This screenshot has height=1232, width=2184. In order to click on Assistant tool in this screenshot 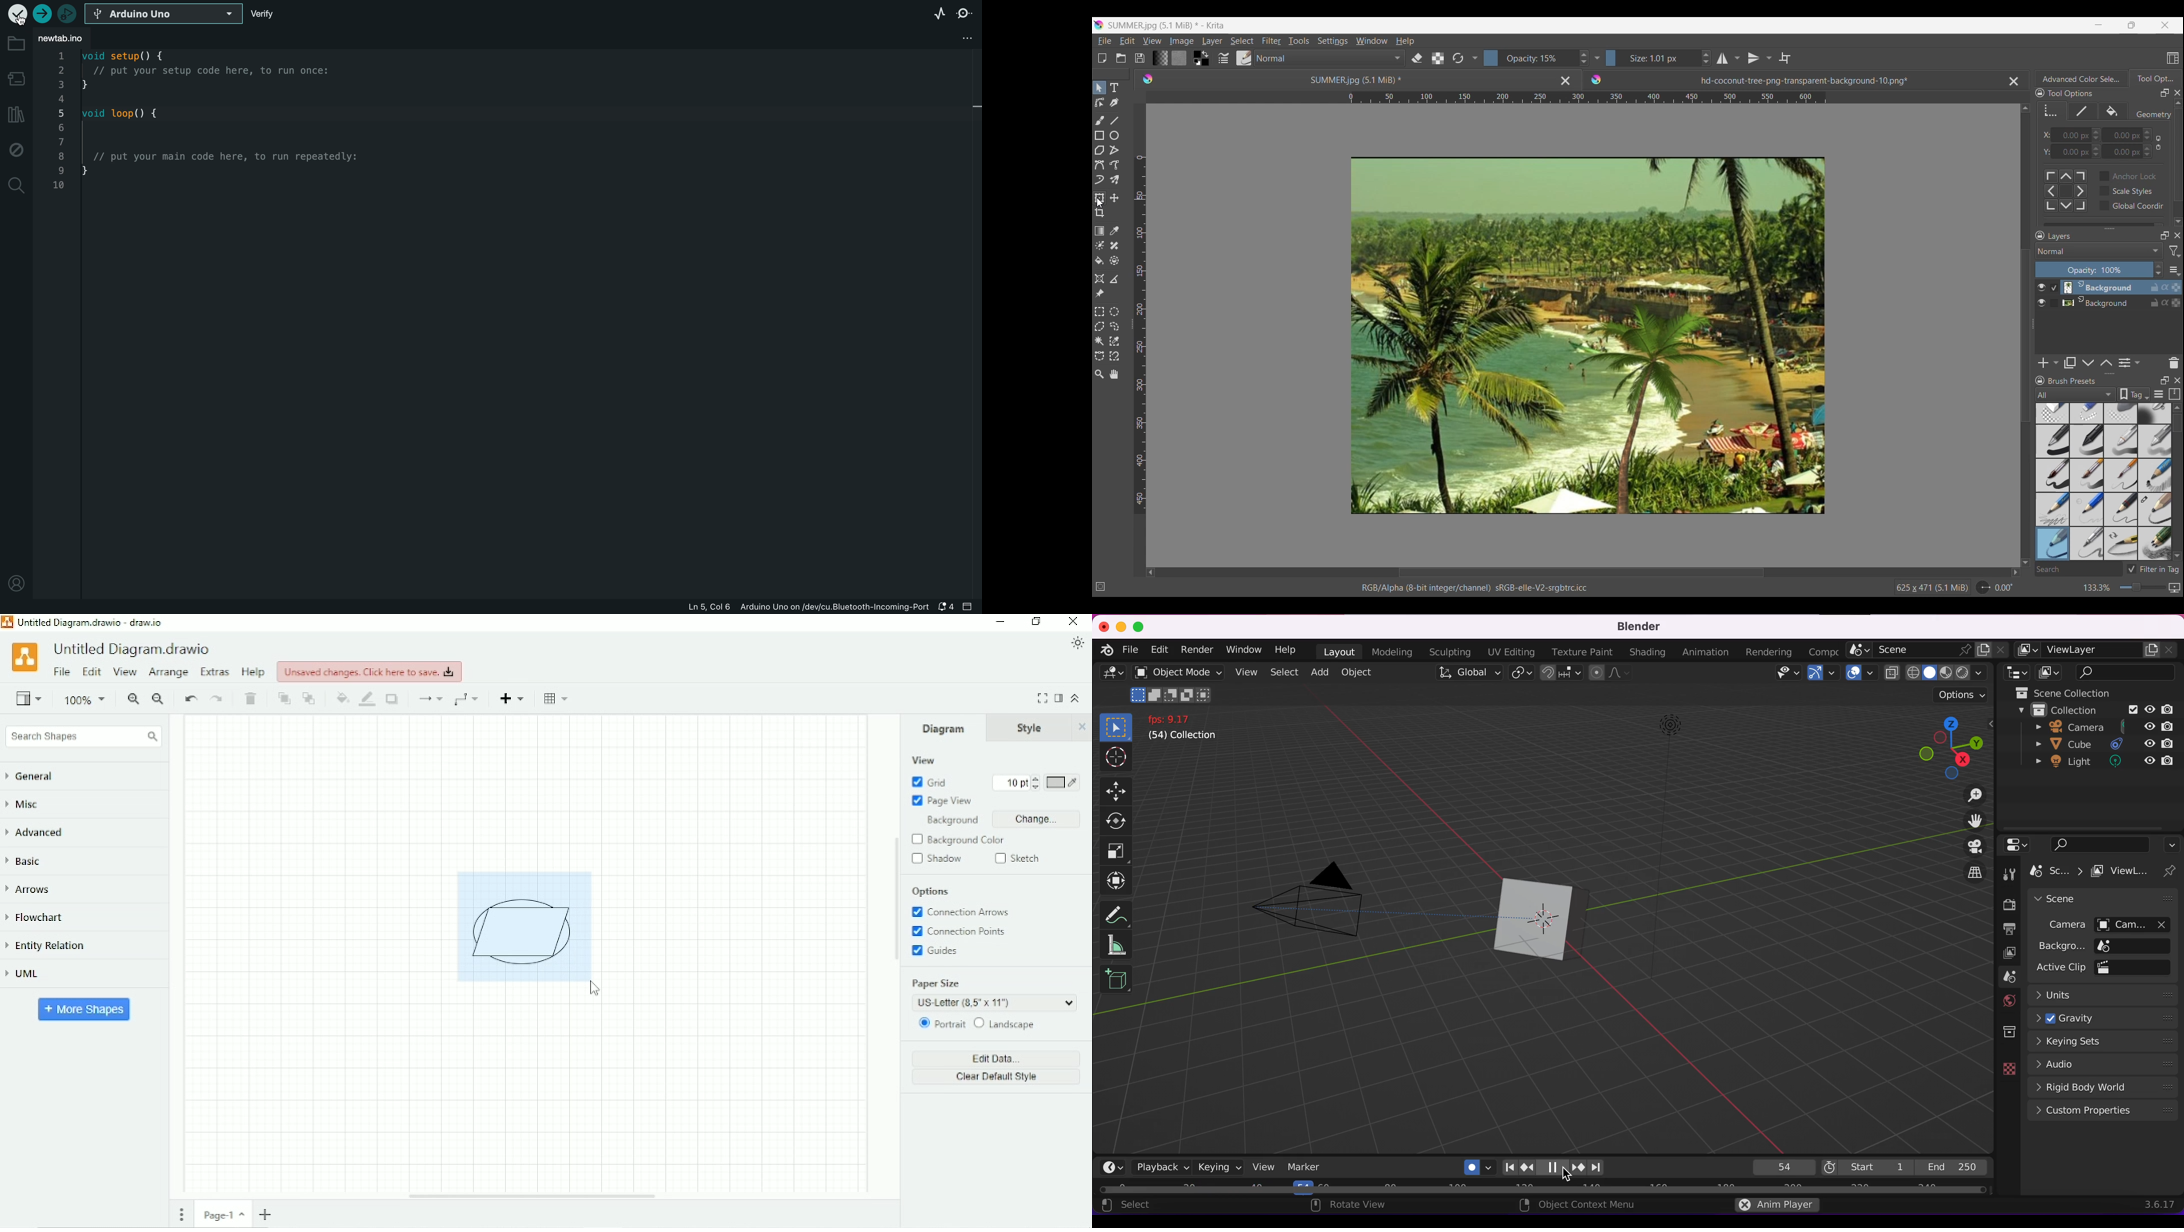, I will do `click(1099, 279)`.